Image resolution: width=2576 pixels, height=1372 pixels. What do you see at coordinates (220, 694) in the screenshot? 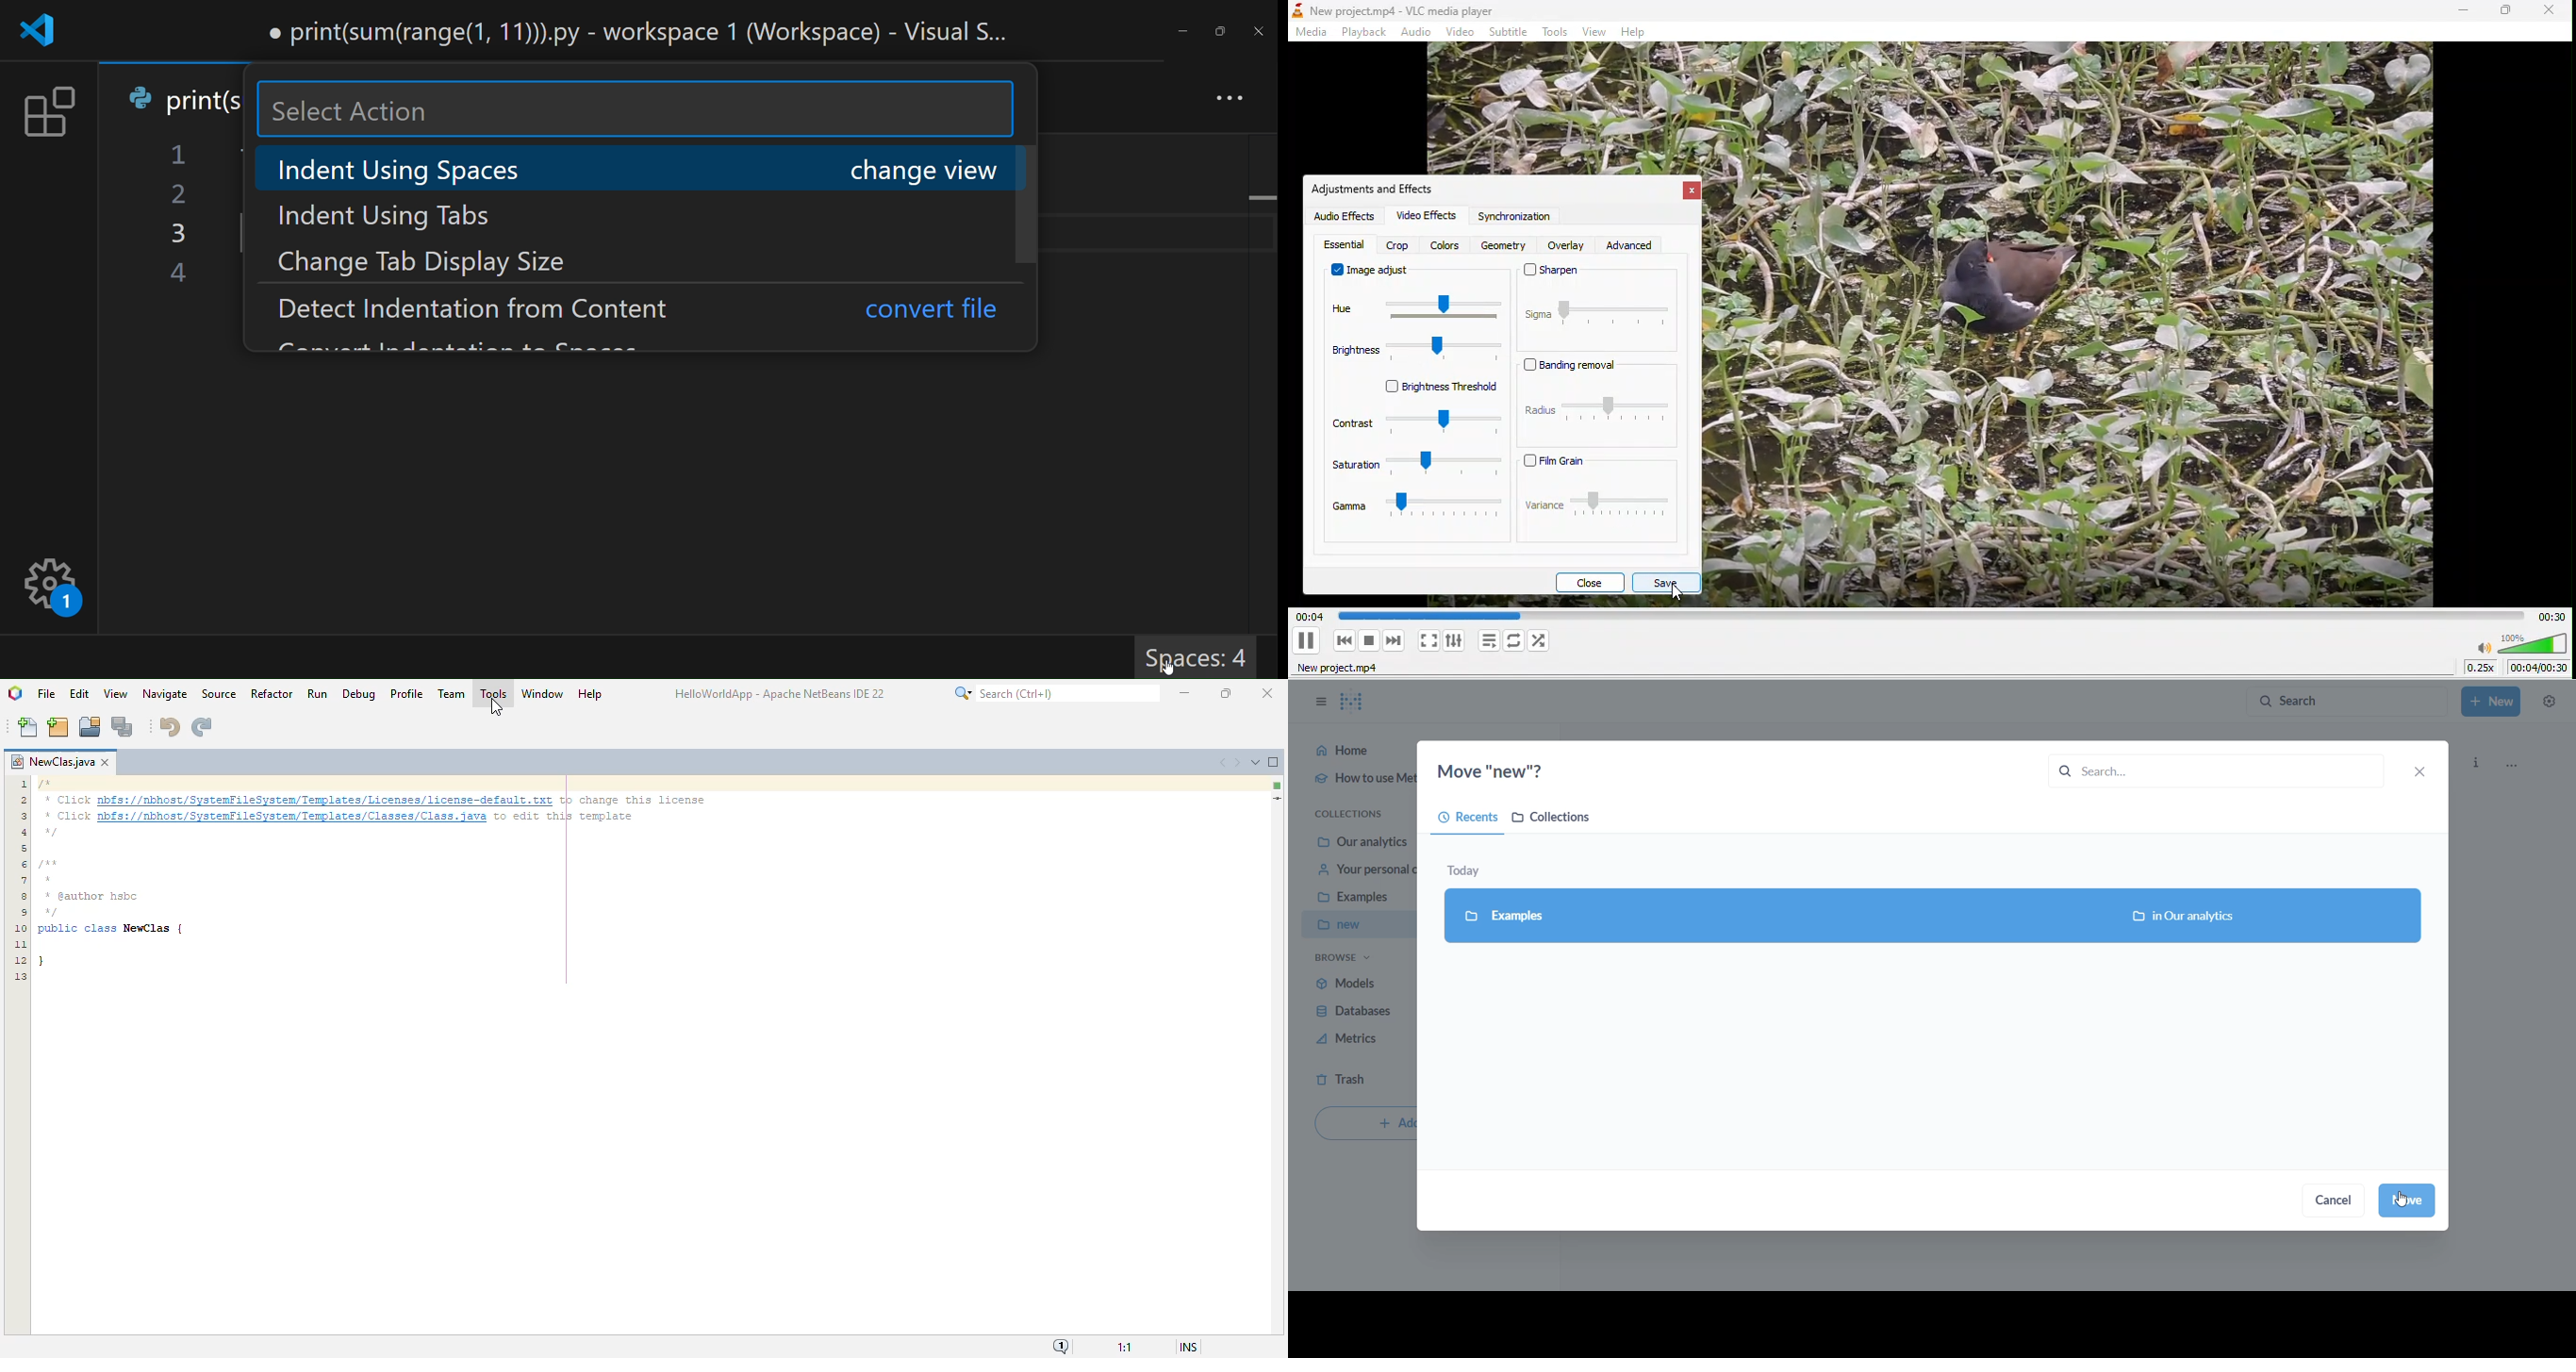
I see `source` at bounding box center [220, 694].